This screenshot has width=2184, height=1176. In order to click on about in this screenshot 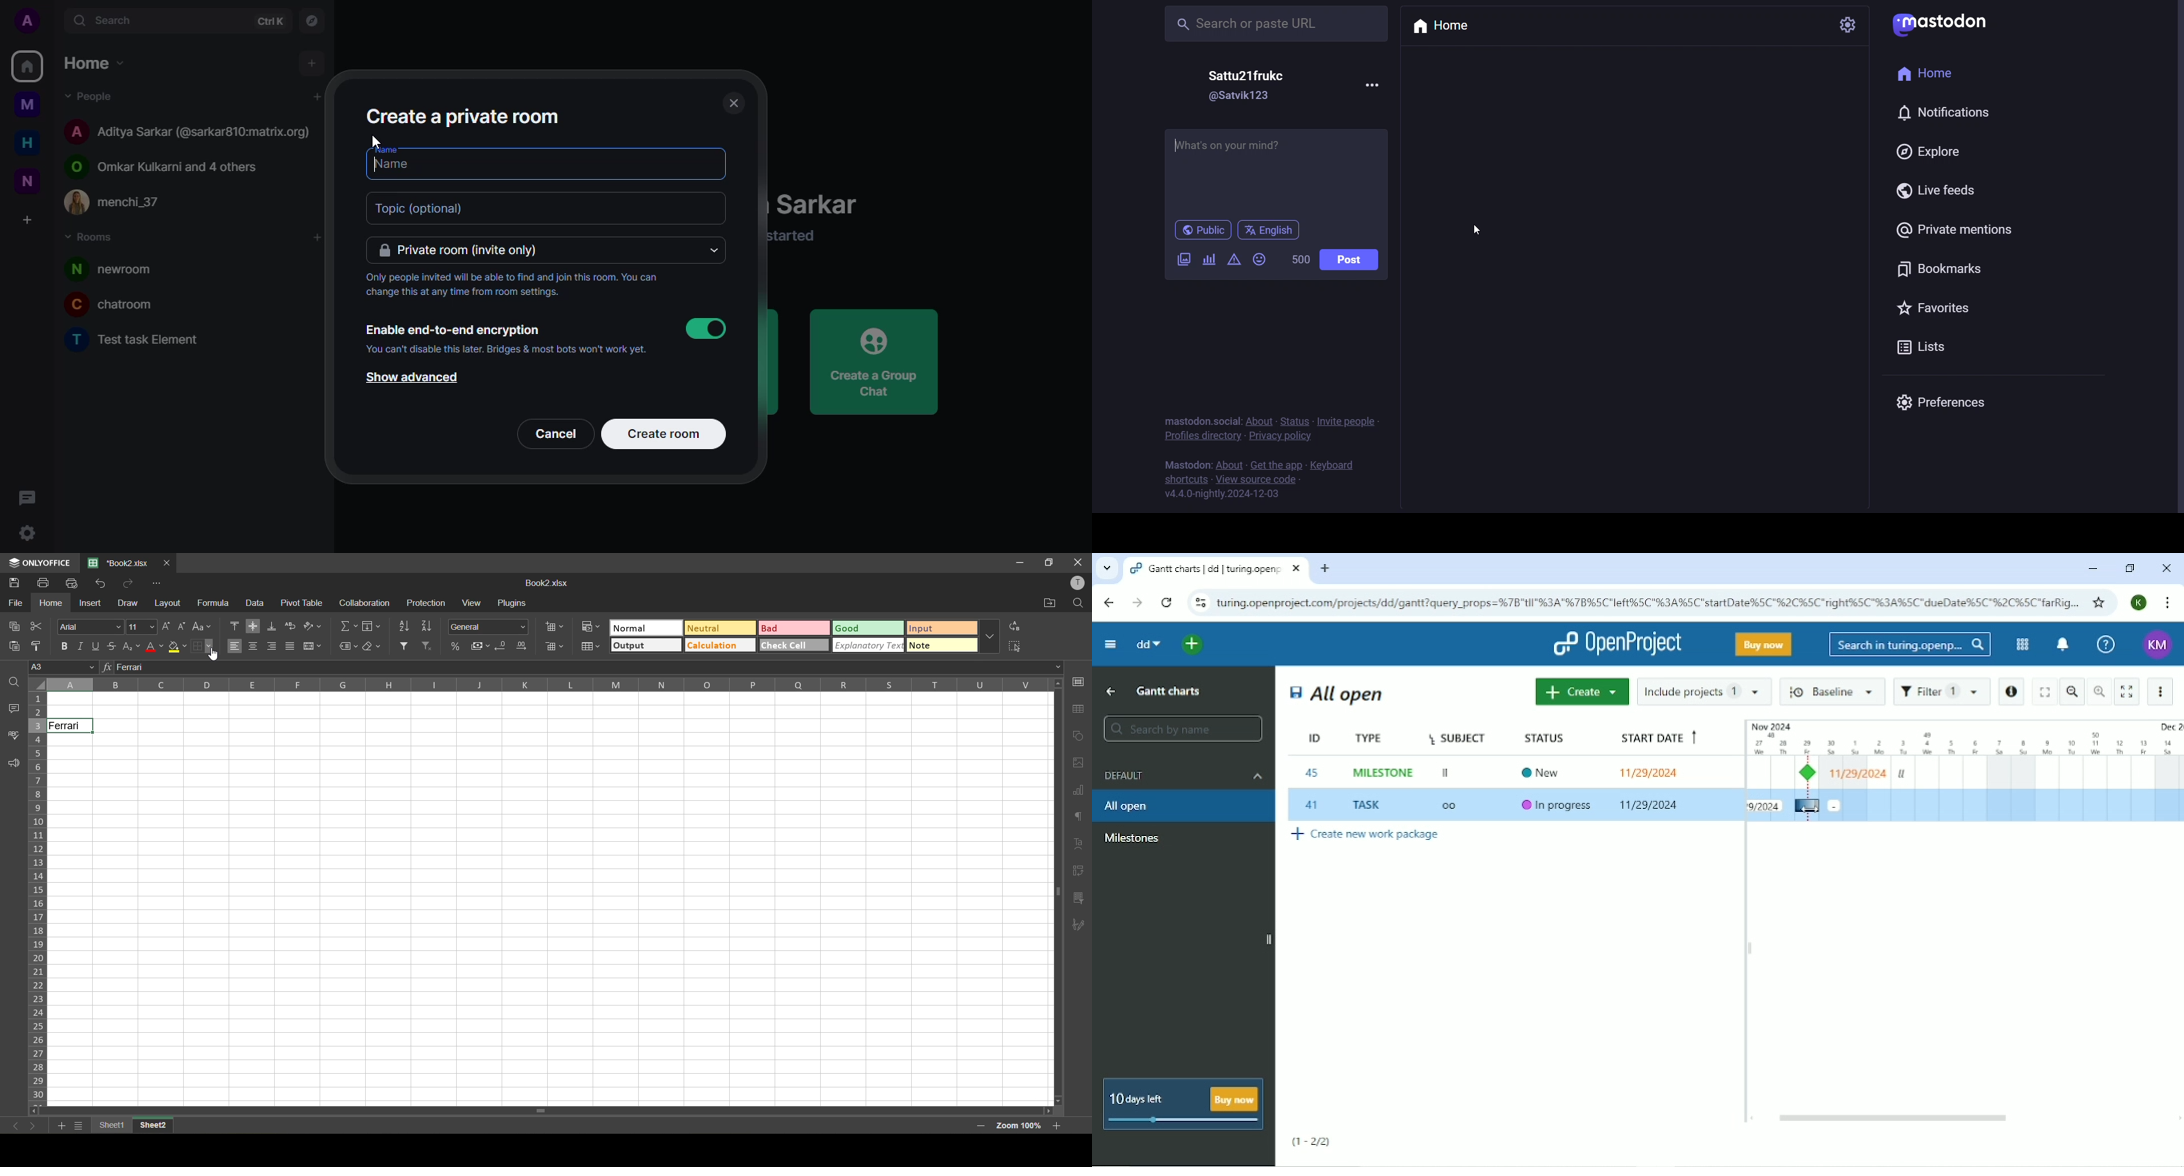, I will do `click(1228, 464)`.